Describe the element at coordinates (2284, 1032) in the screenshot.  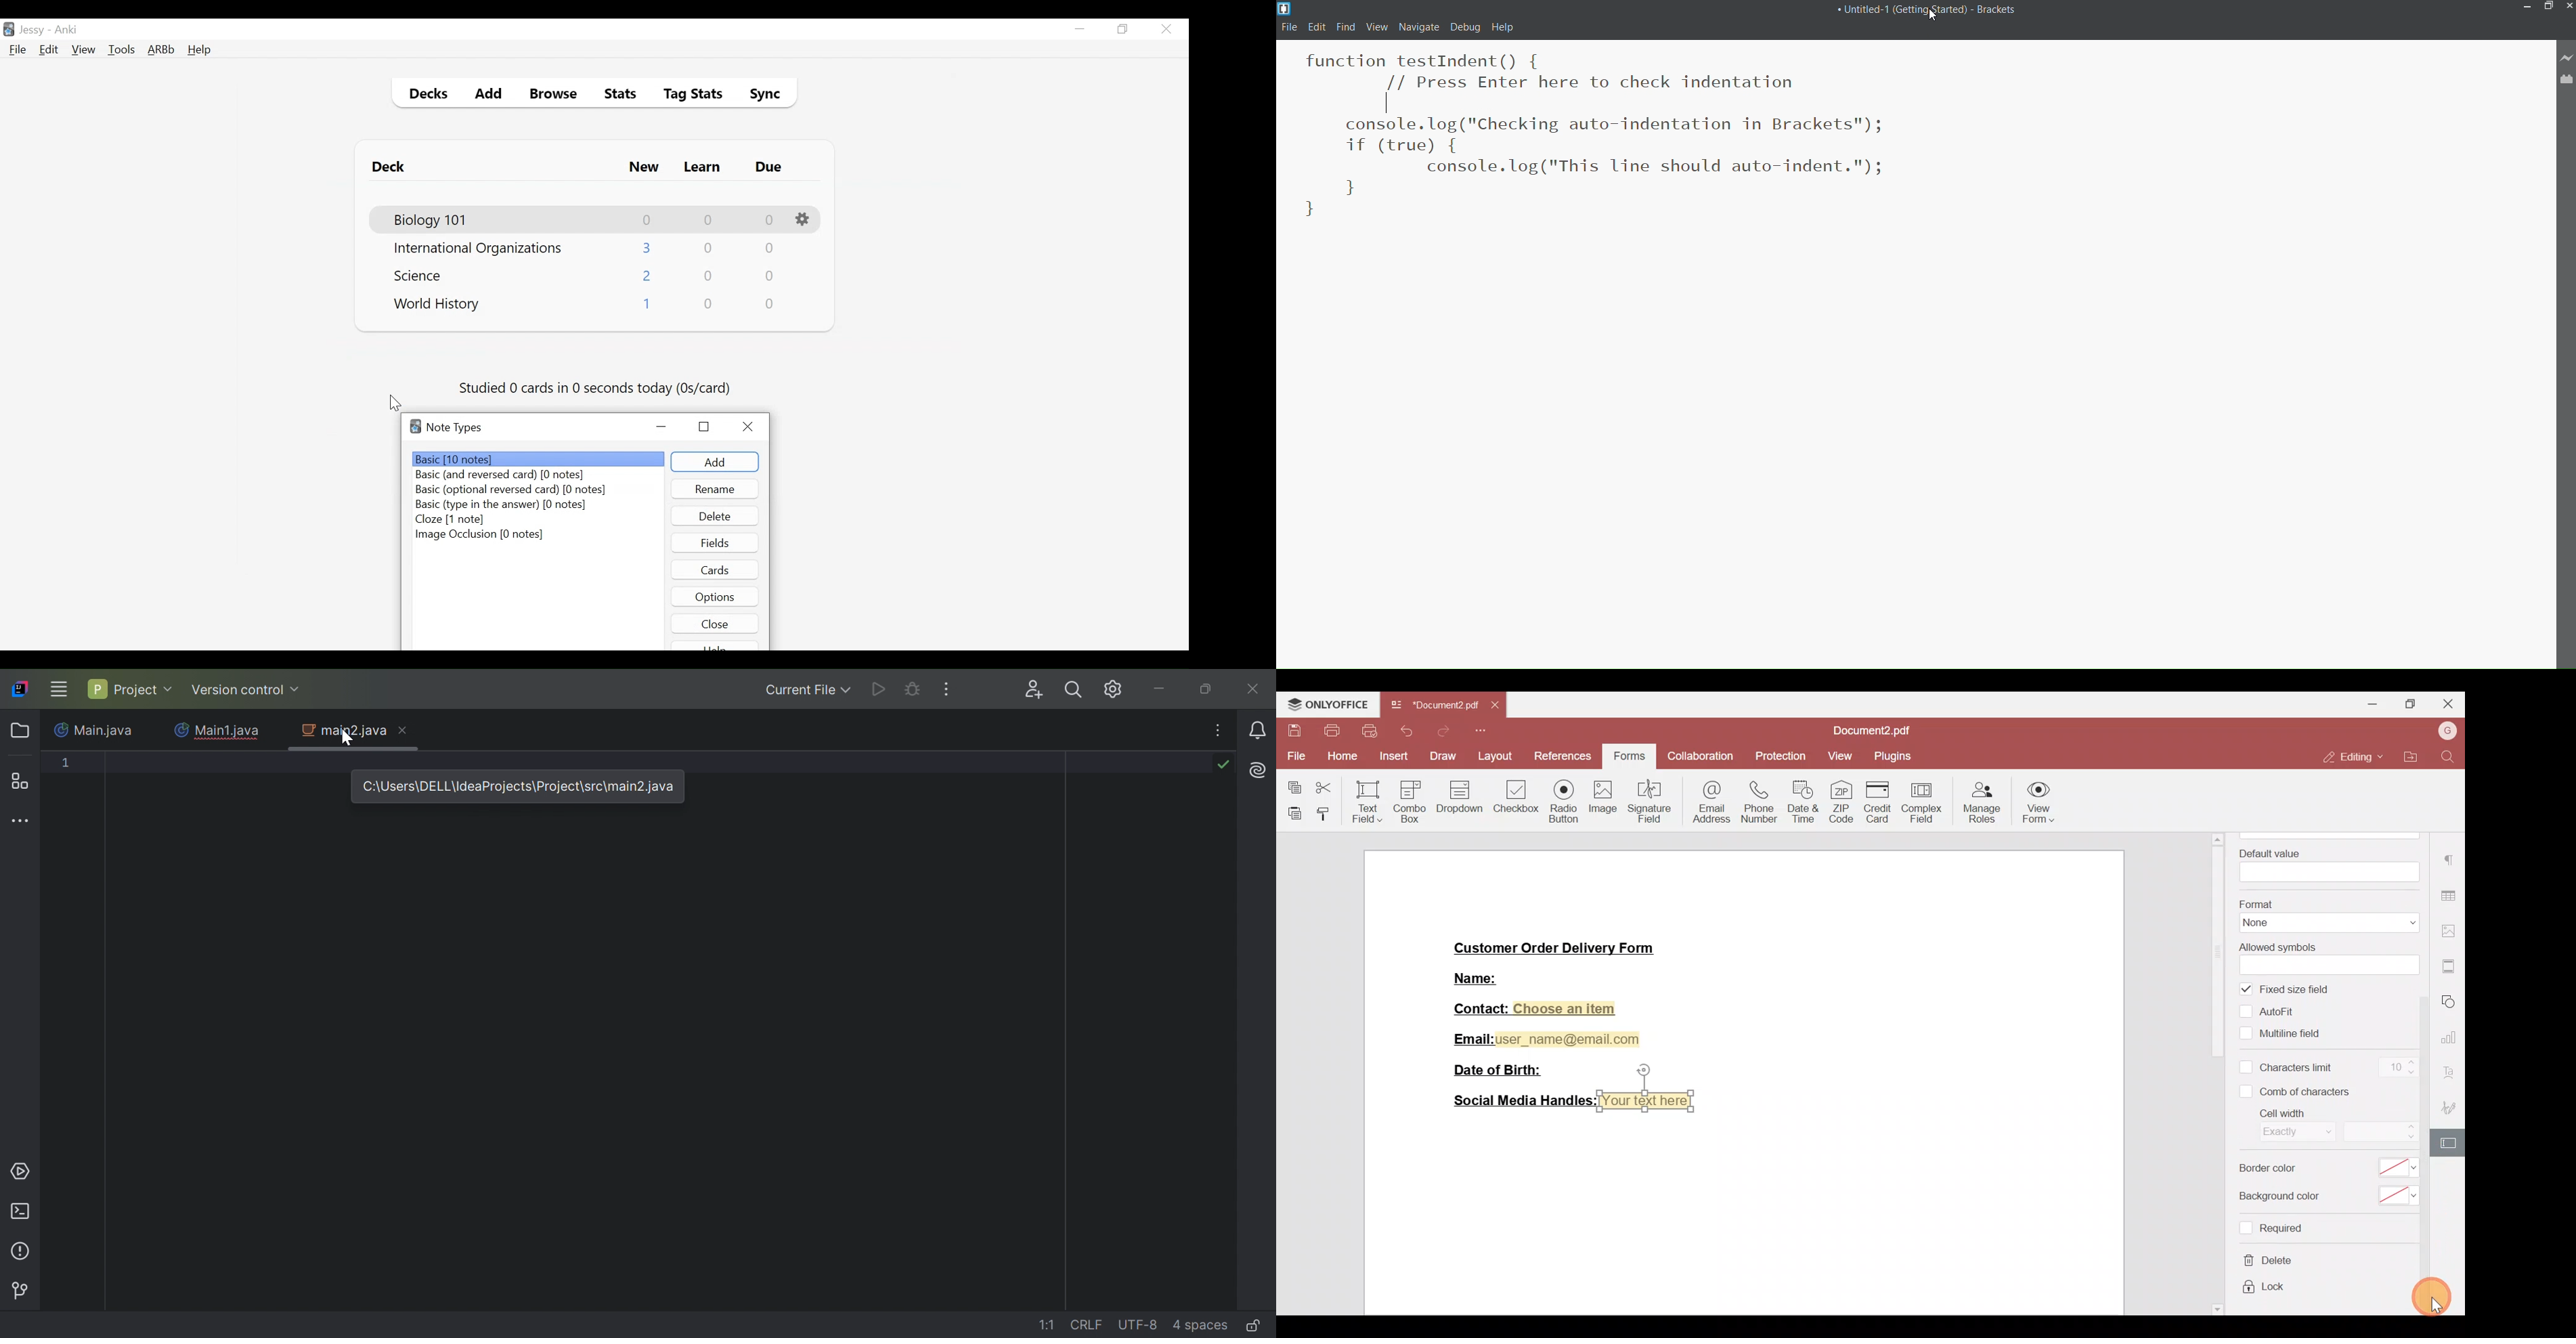
I see `Multiline field` at that location.